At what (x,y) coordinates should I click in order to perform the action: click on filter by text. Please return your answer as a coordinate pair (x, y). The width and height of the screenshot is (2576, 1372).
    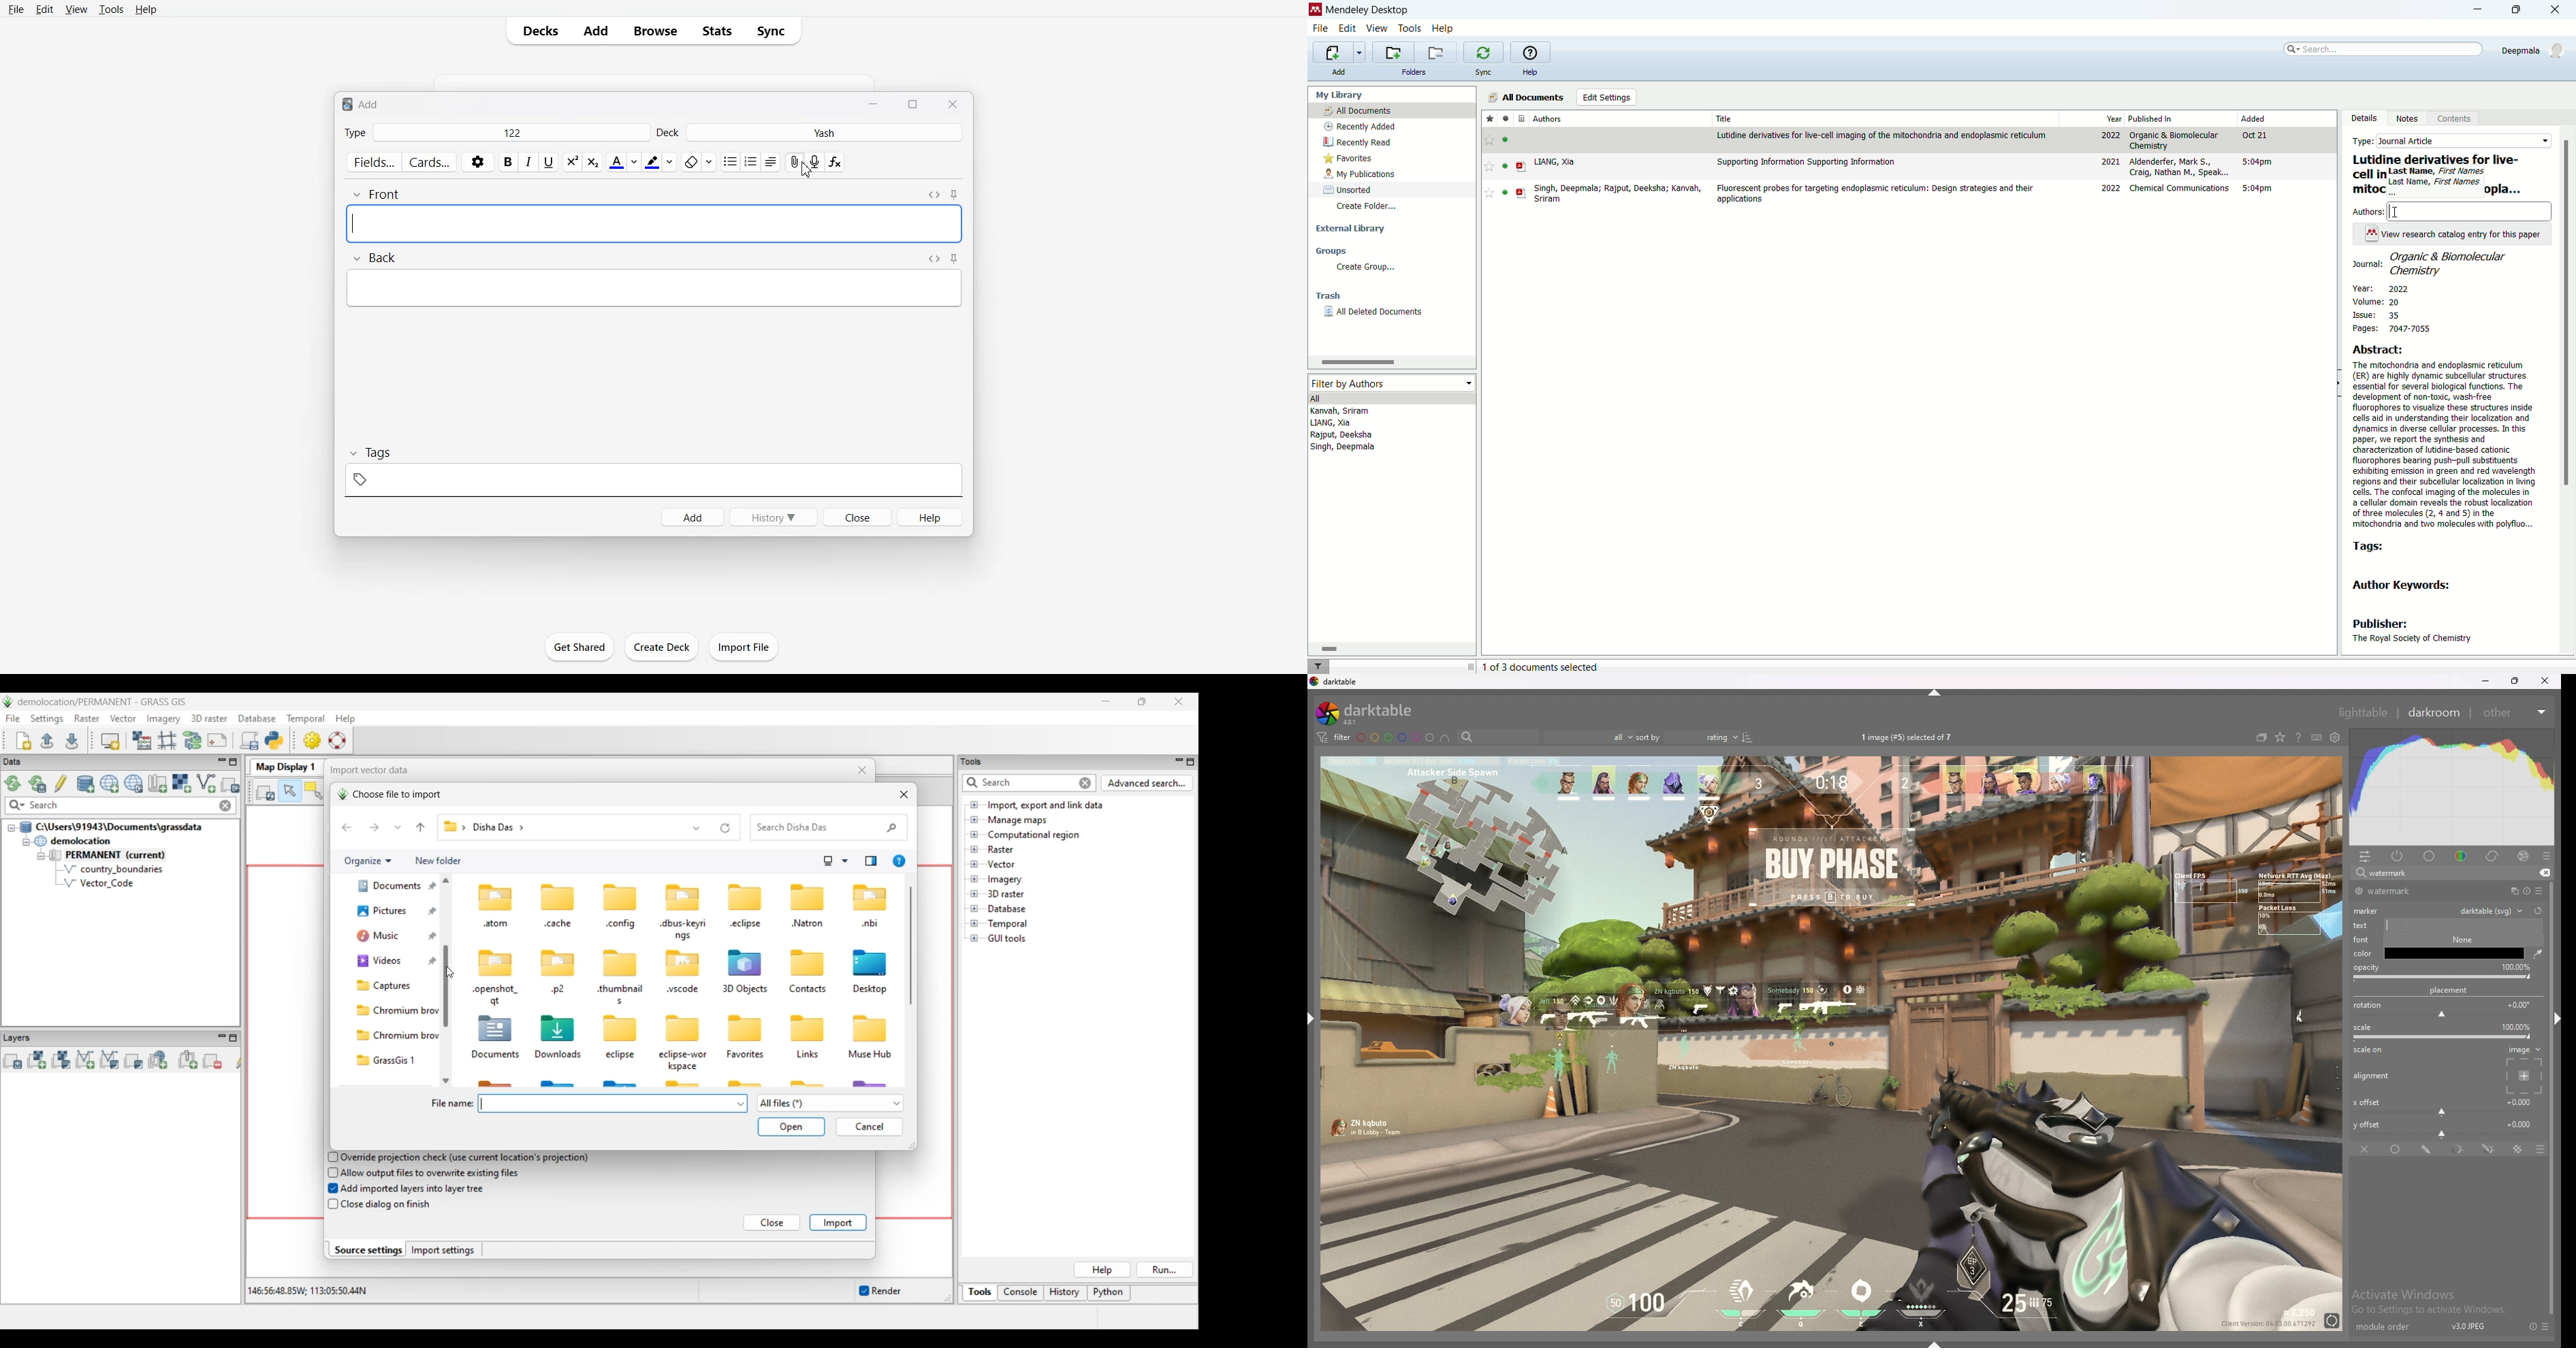
    Looking at the image, I should click on (1498, 737).